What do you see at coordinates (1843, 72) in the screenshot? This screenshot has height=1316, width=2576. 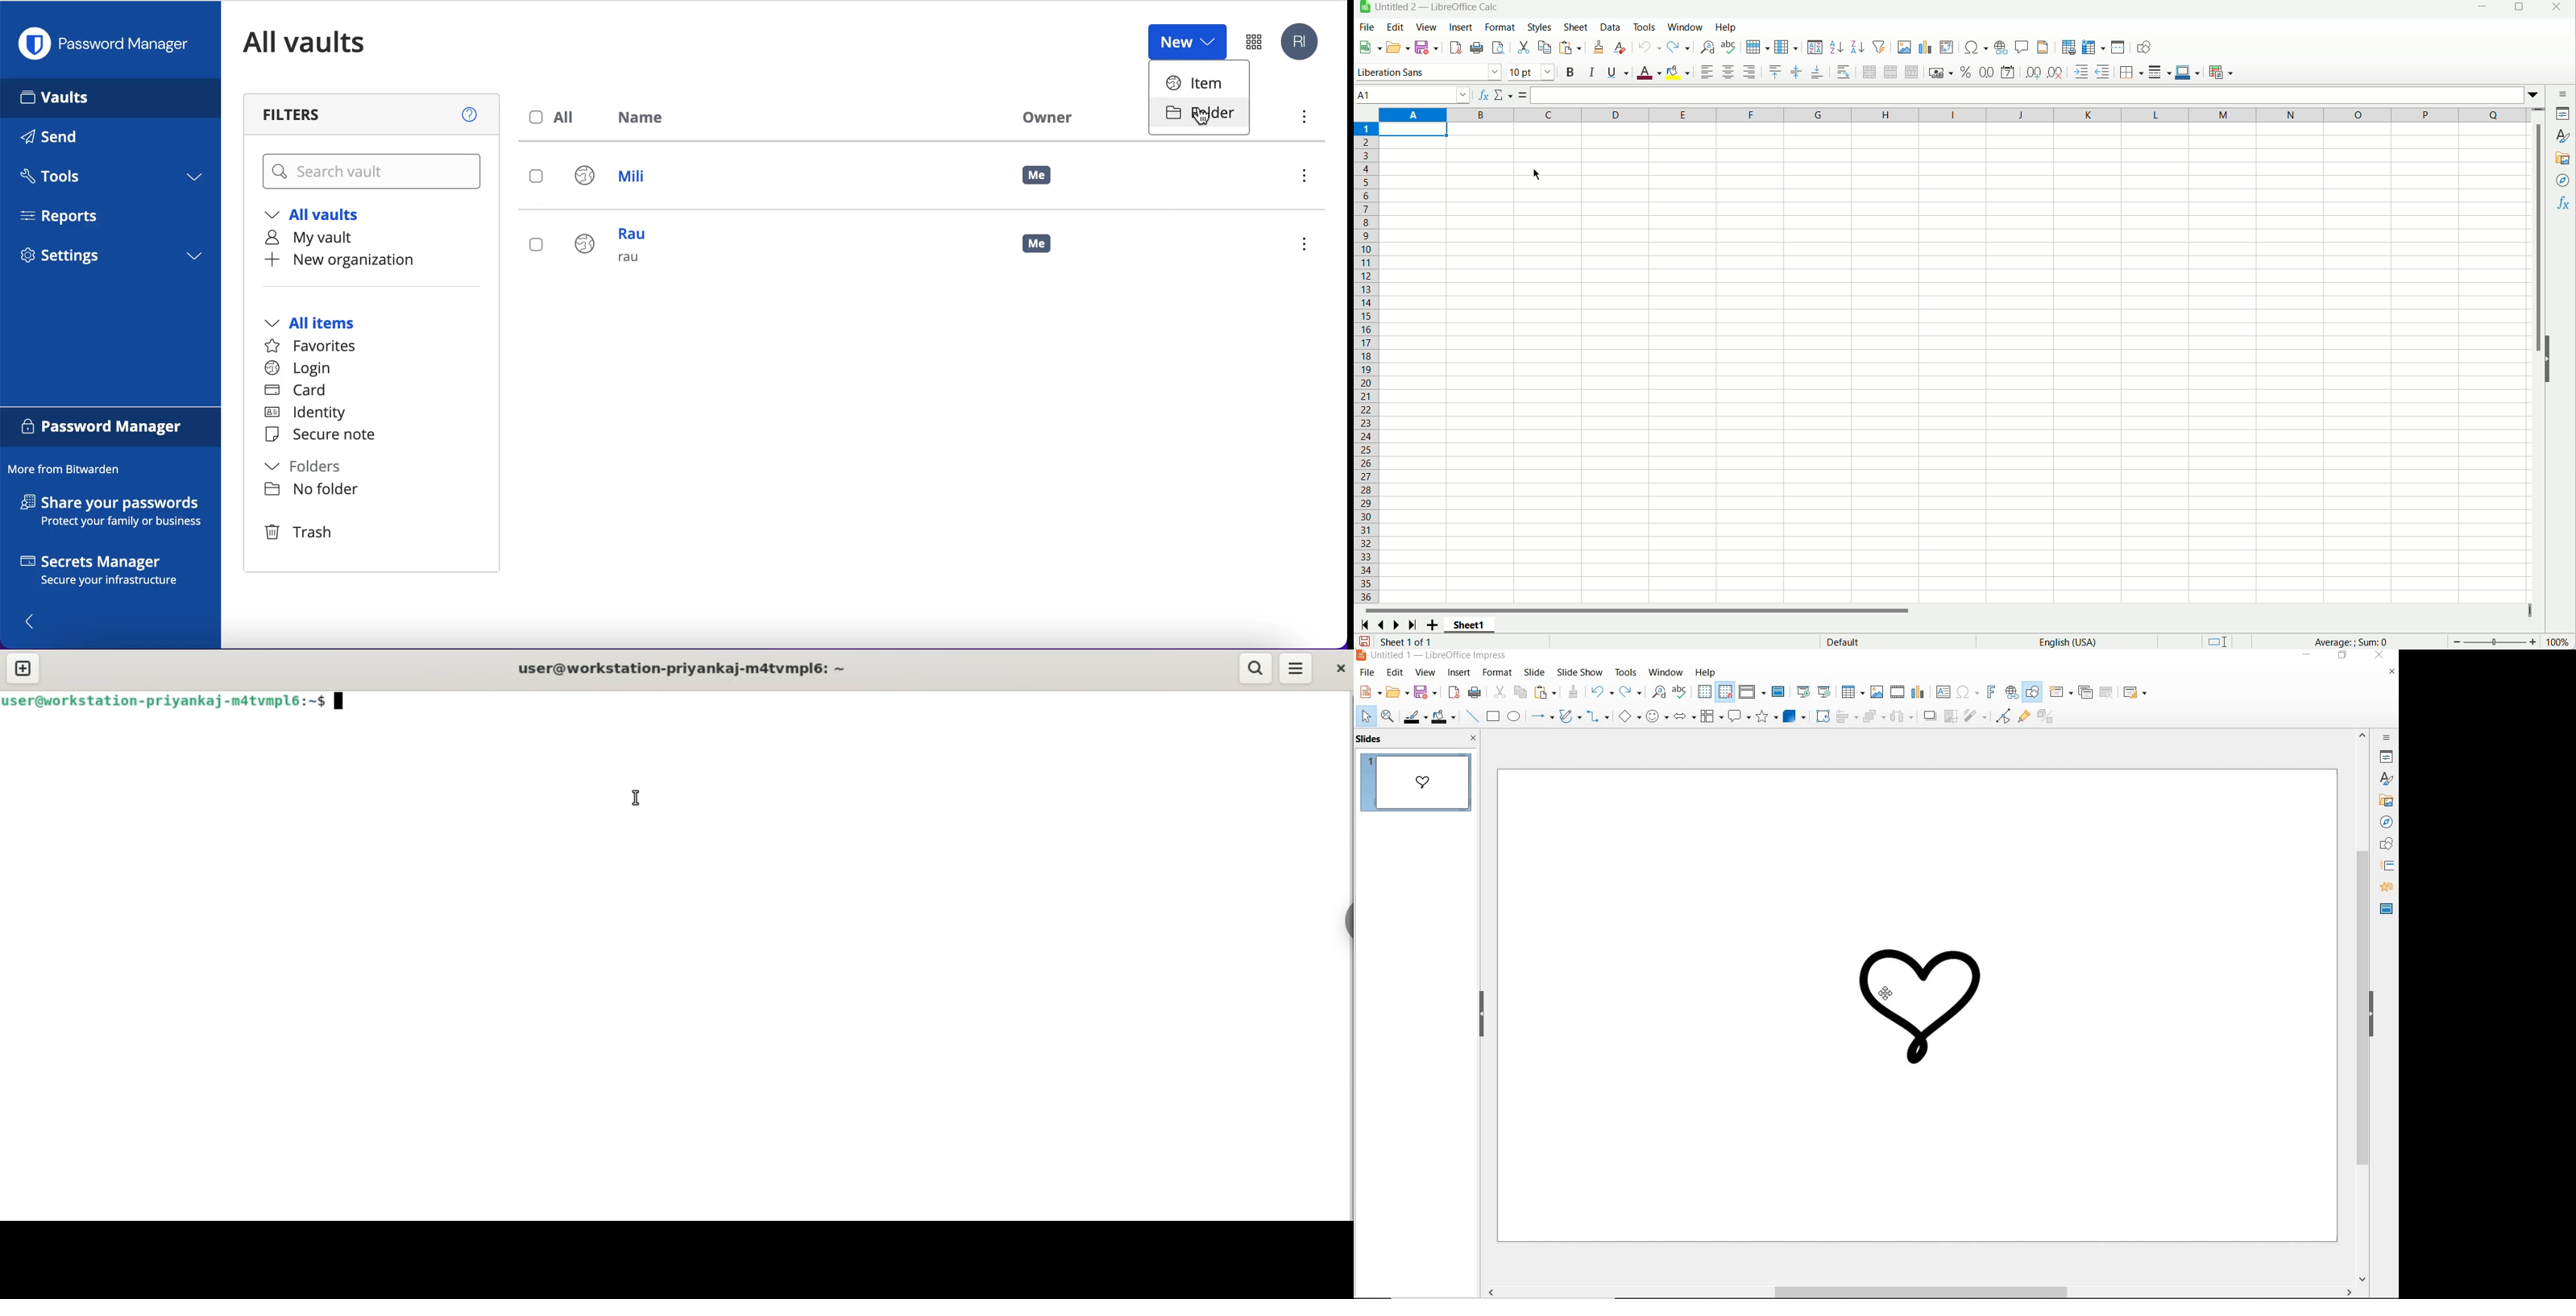 I see `Wrap text` at bounding box center [1843, 72].